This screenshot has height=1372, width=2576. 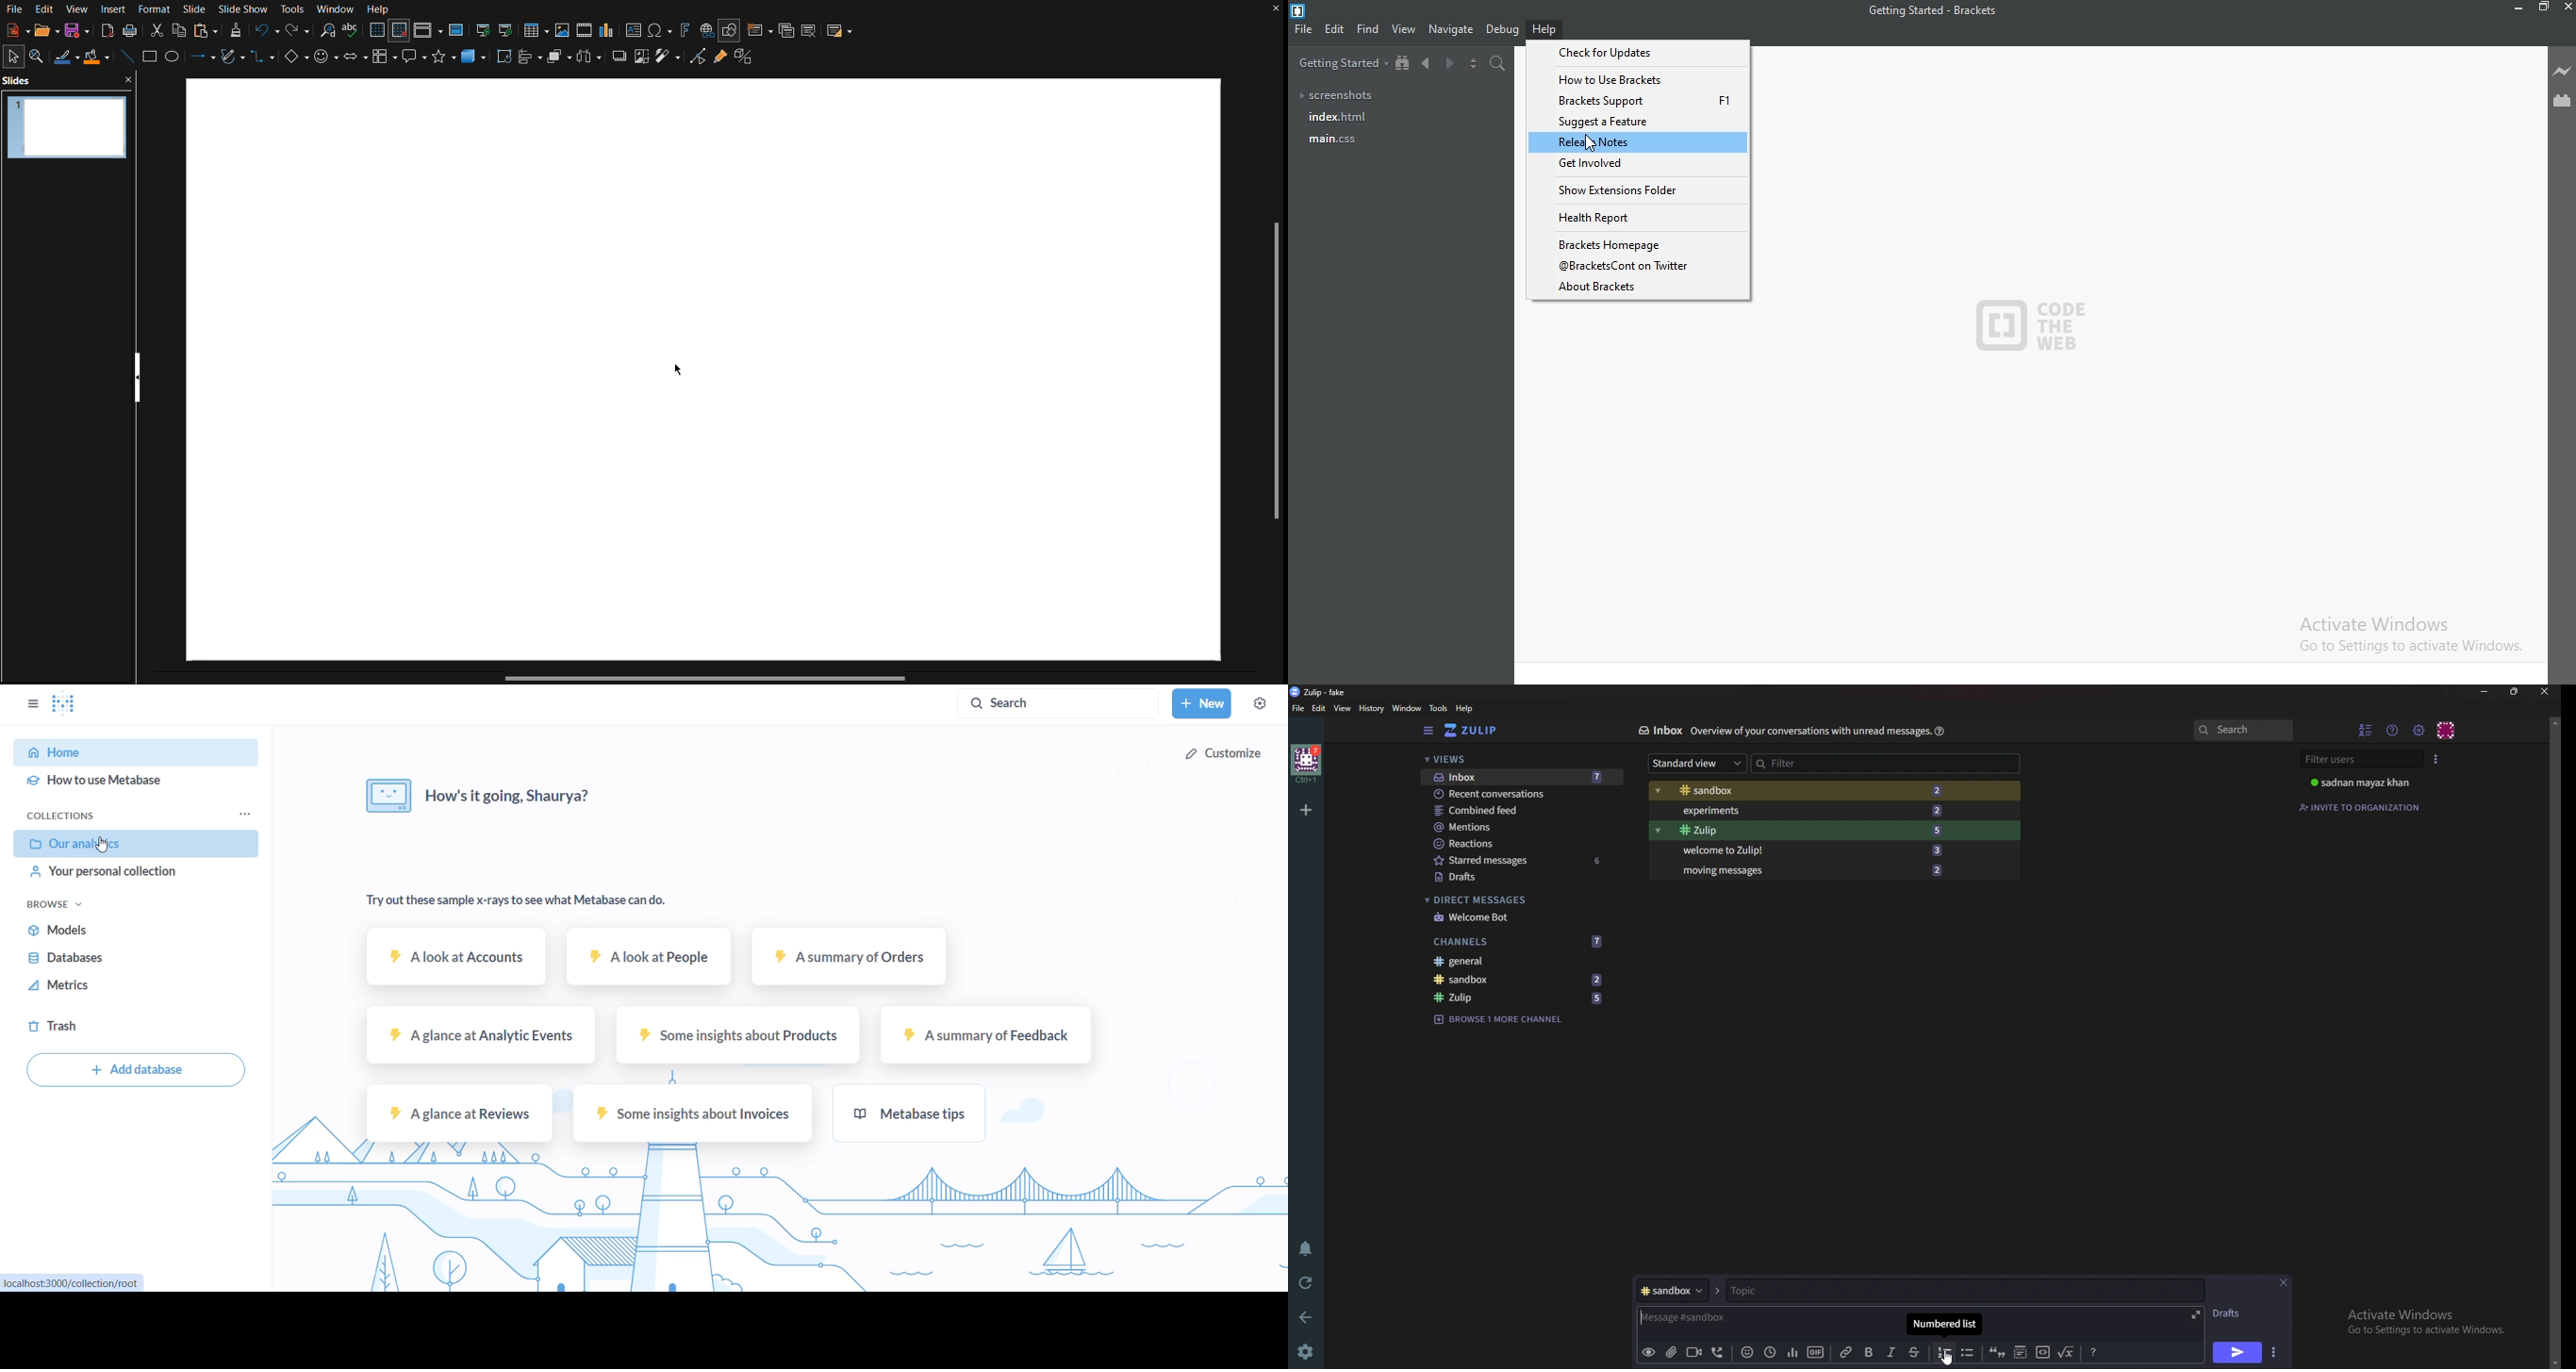 I want to click on poll, so click(x=1790, y=1352).